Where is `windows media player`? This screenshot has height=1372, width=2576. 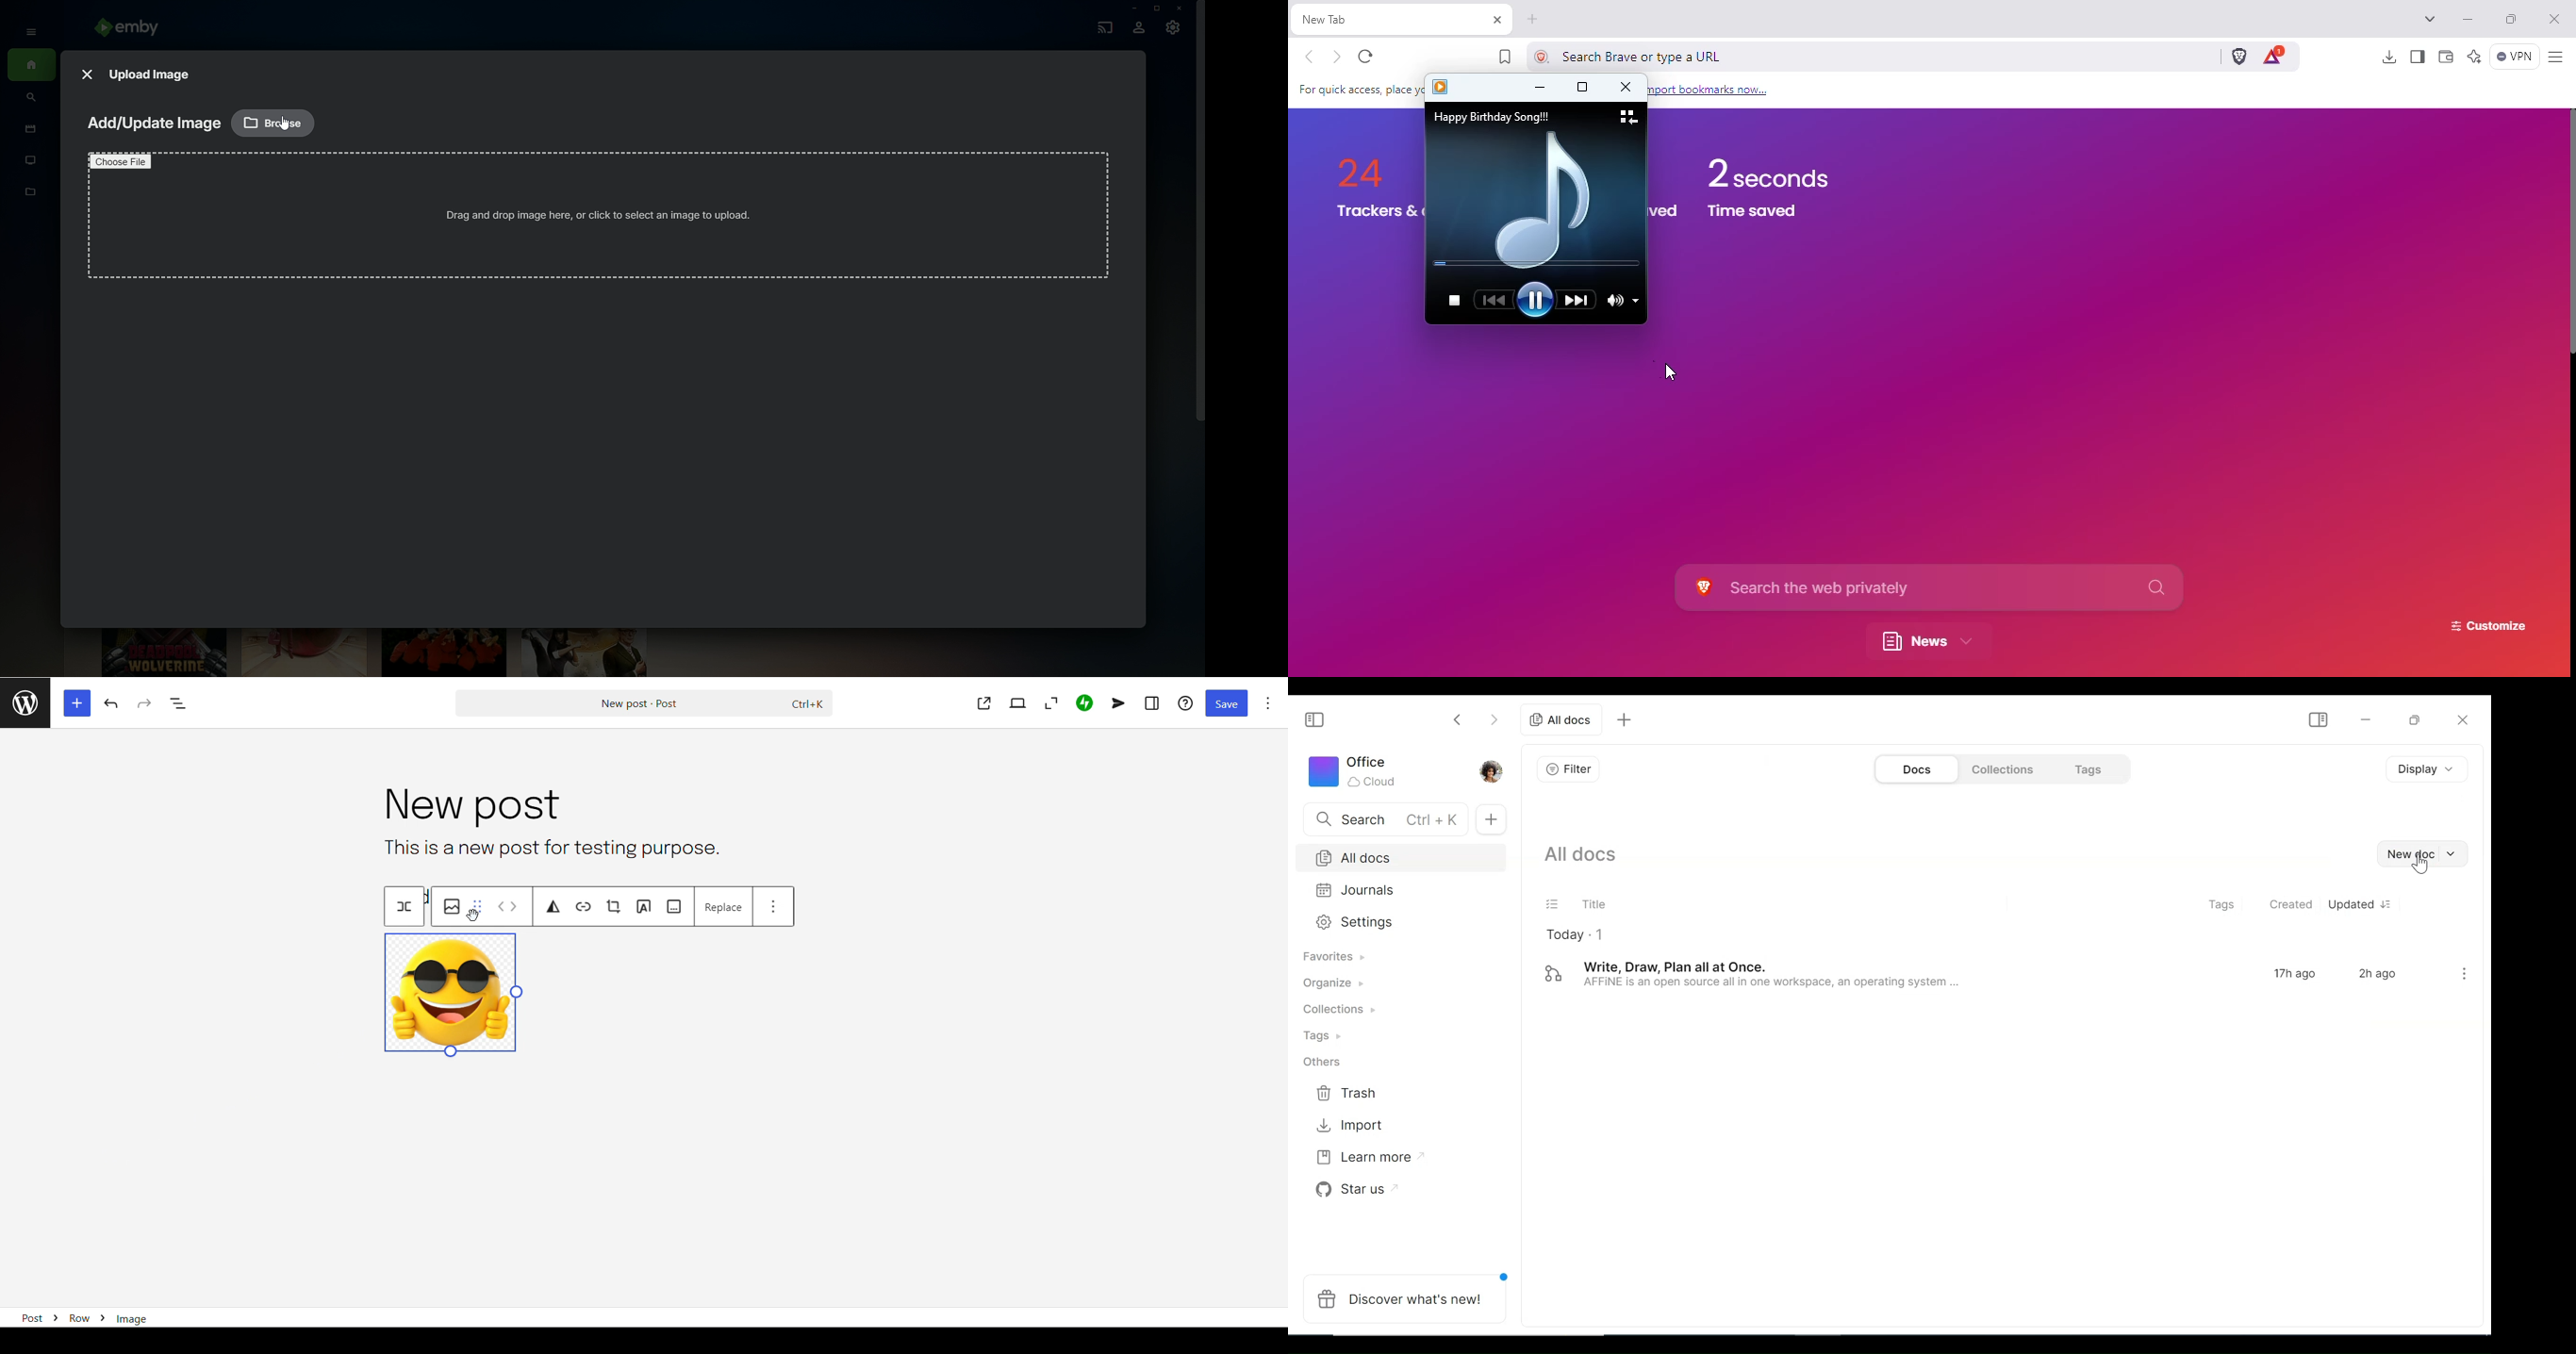 windows media player is located at coordinates (1441, 87).